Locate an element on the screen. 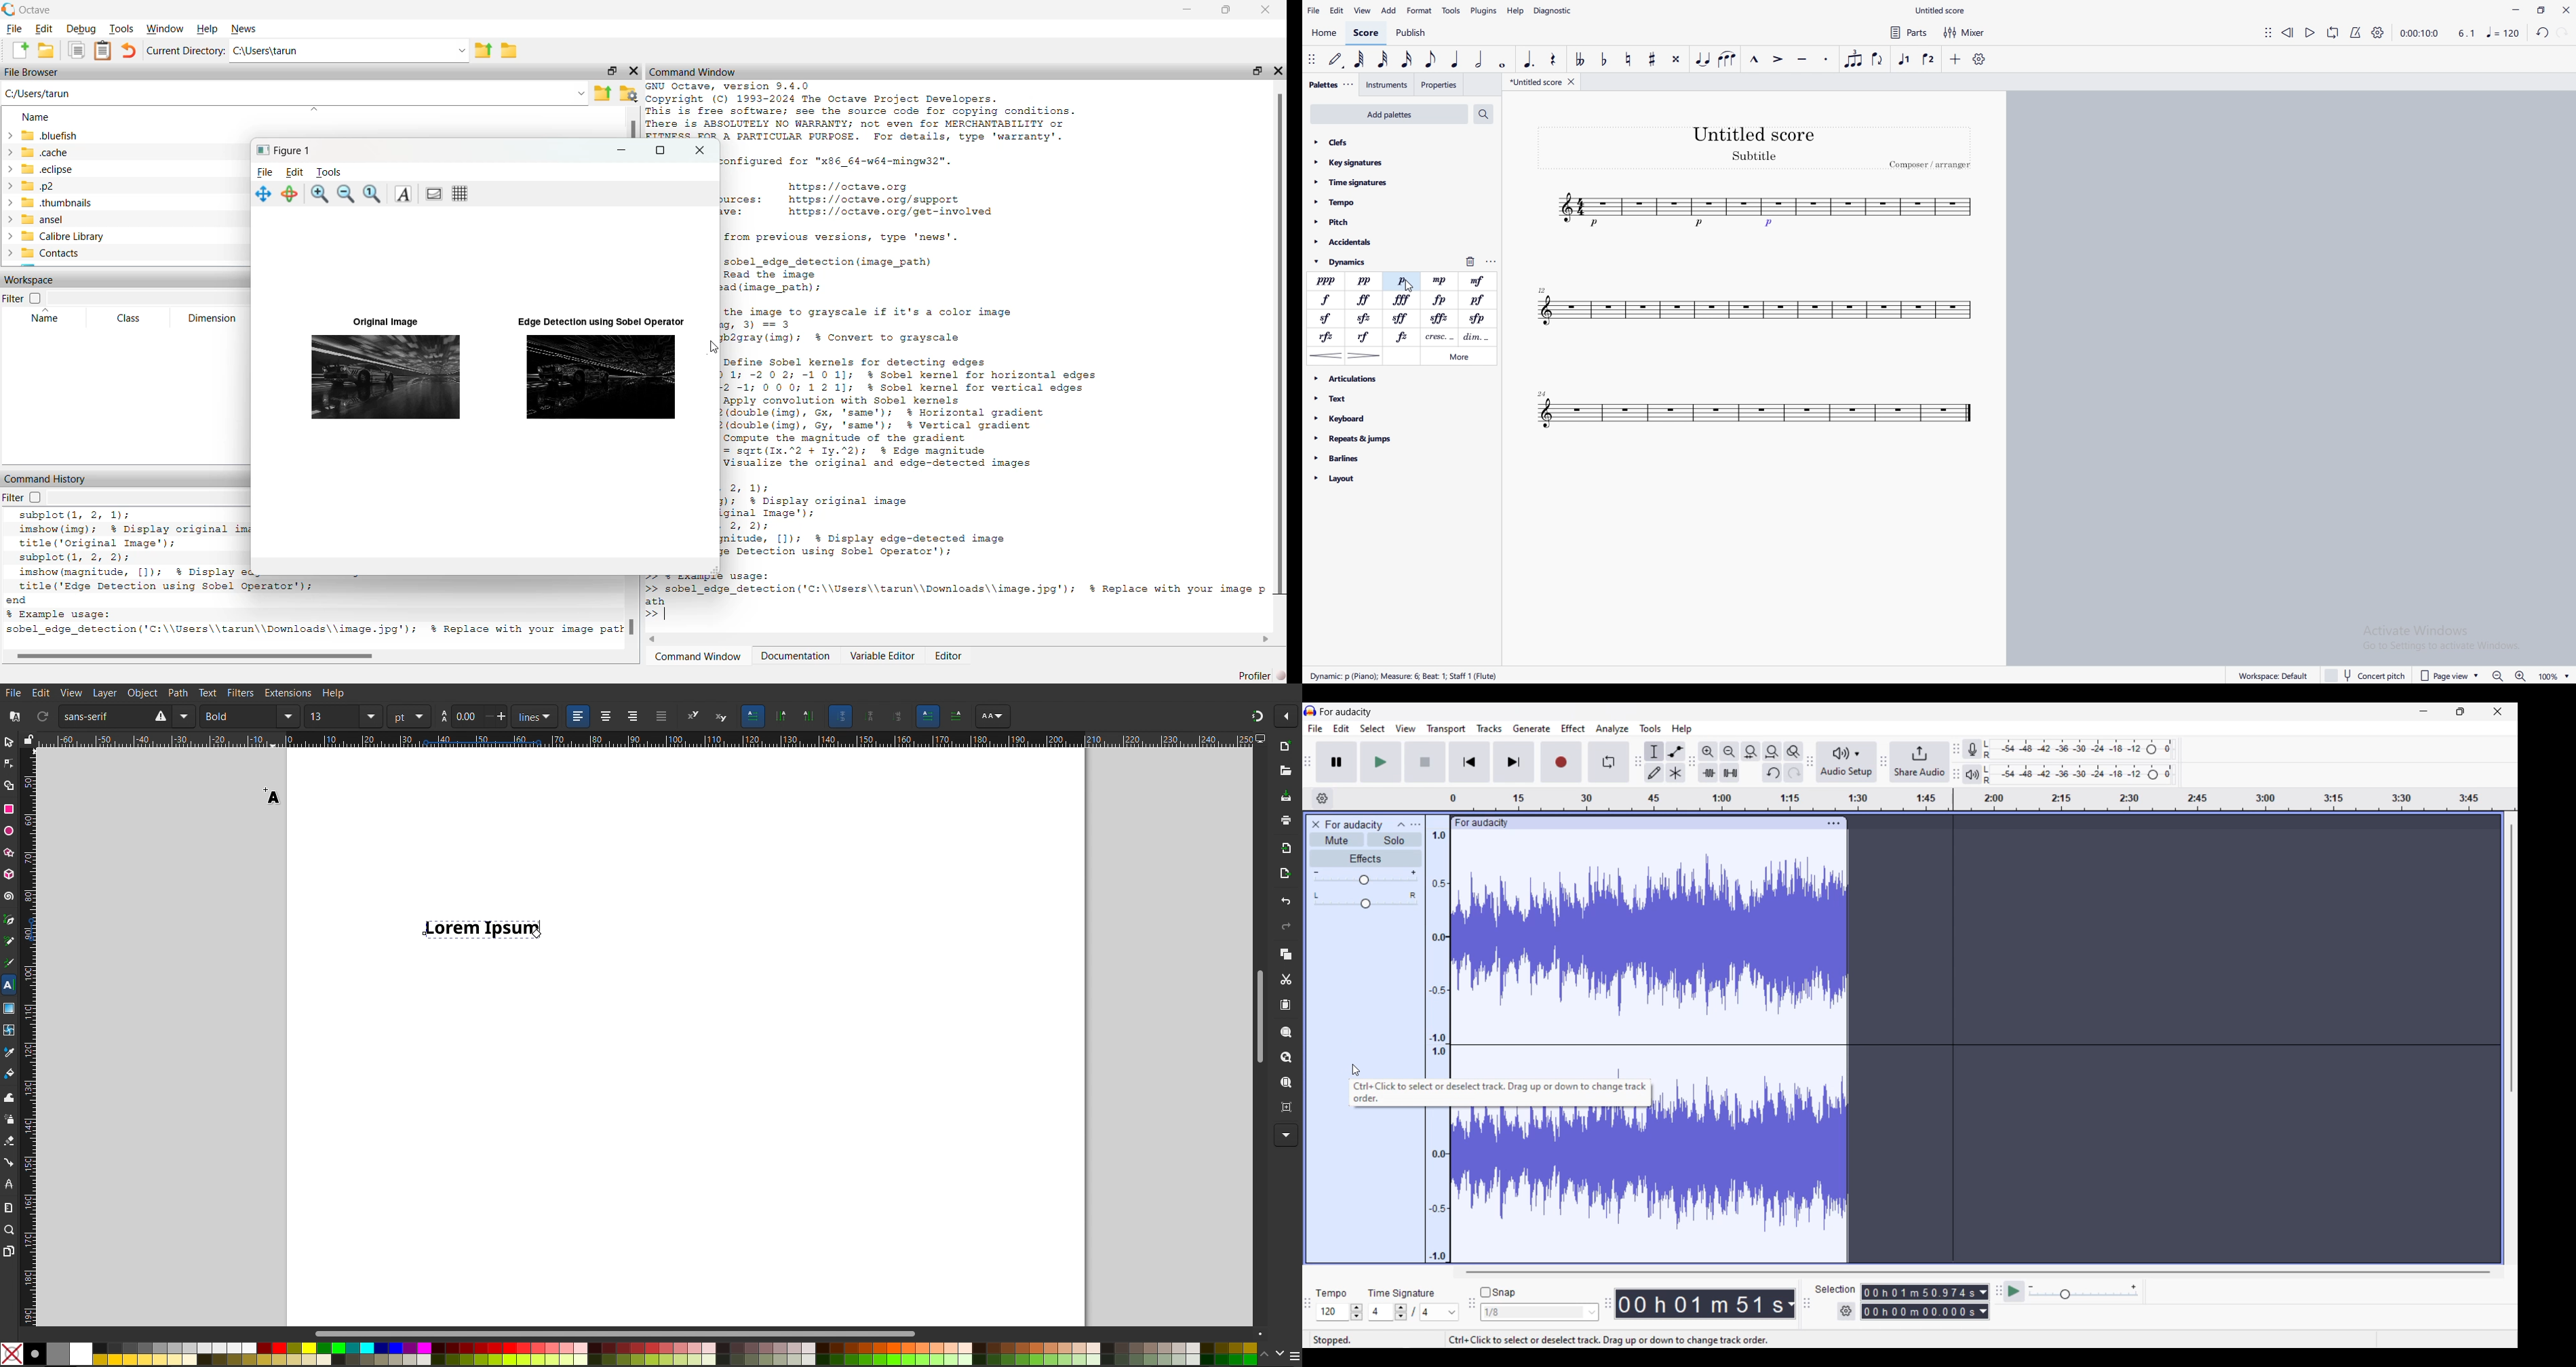 The width and height of the screenshot is (2576, 1372). Playback level is located at coordinates (2082, 775).